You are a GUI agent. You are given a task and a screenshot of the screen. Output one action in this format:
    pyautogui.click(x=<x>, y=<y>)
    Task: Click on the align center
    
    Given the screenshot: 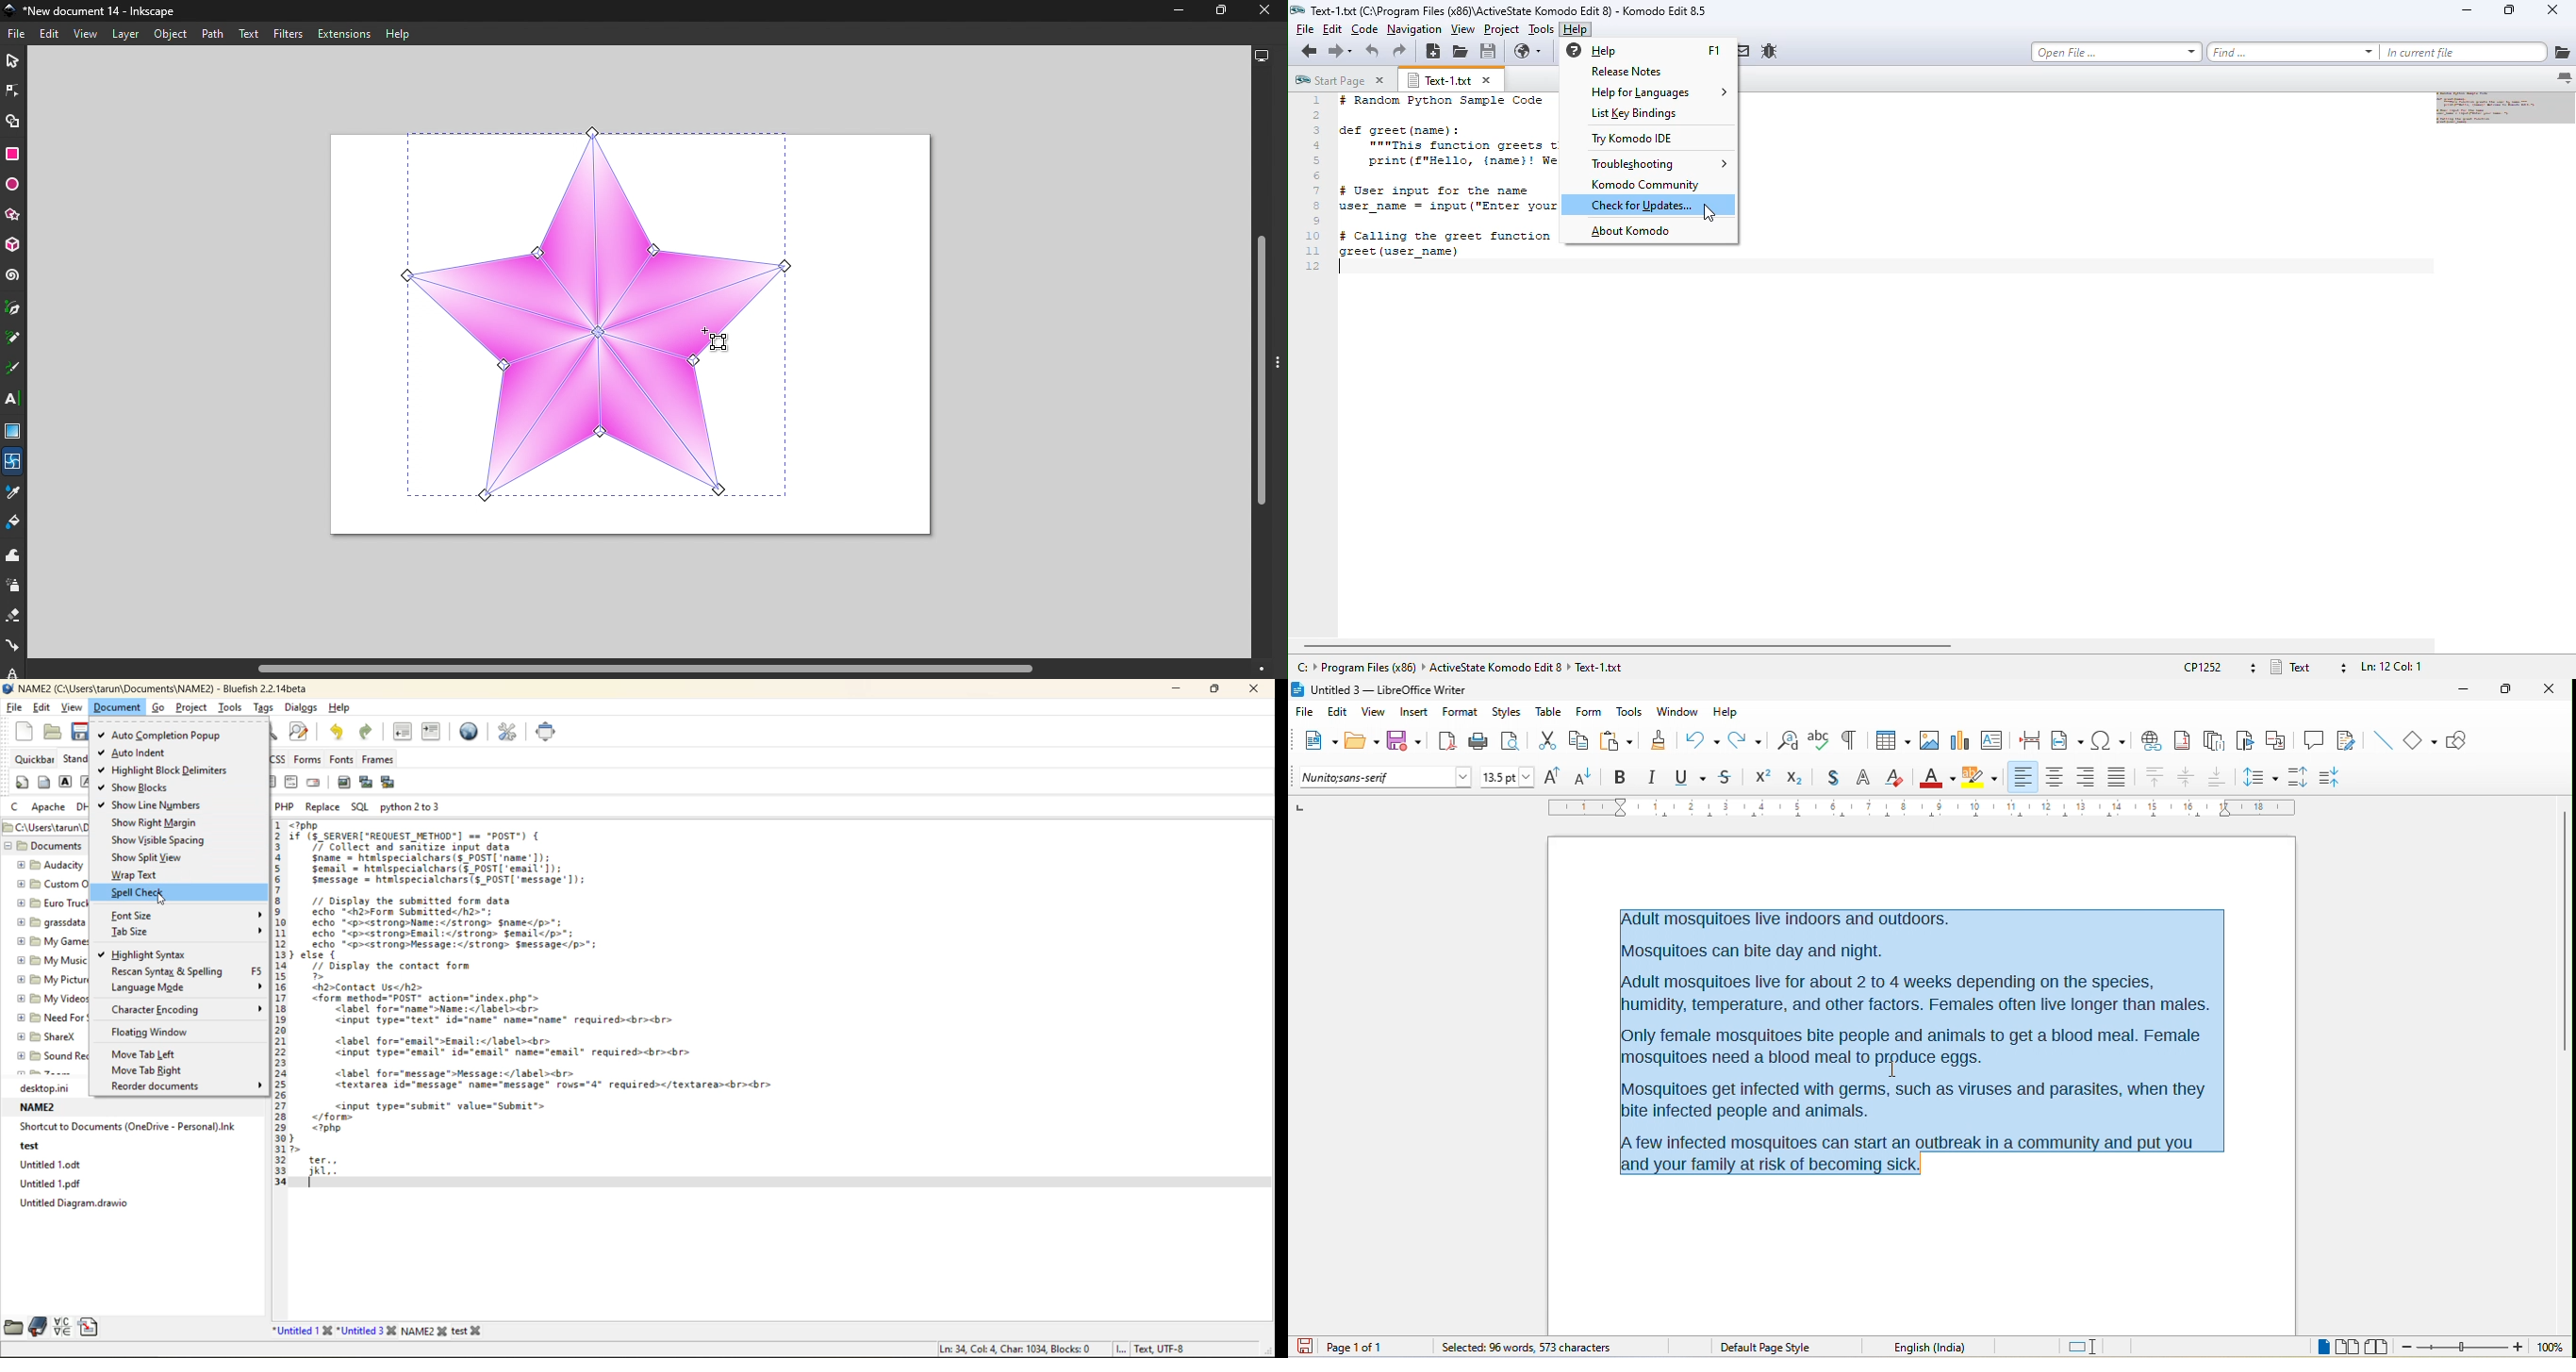 What is the action you would take?
    pyautogui.click(x=2187, y=779)
    